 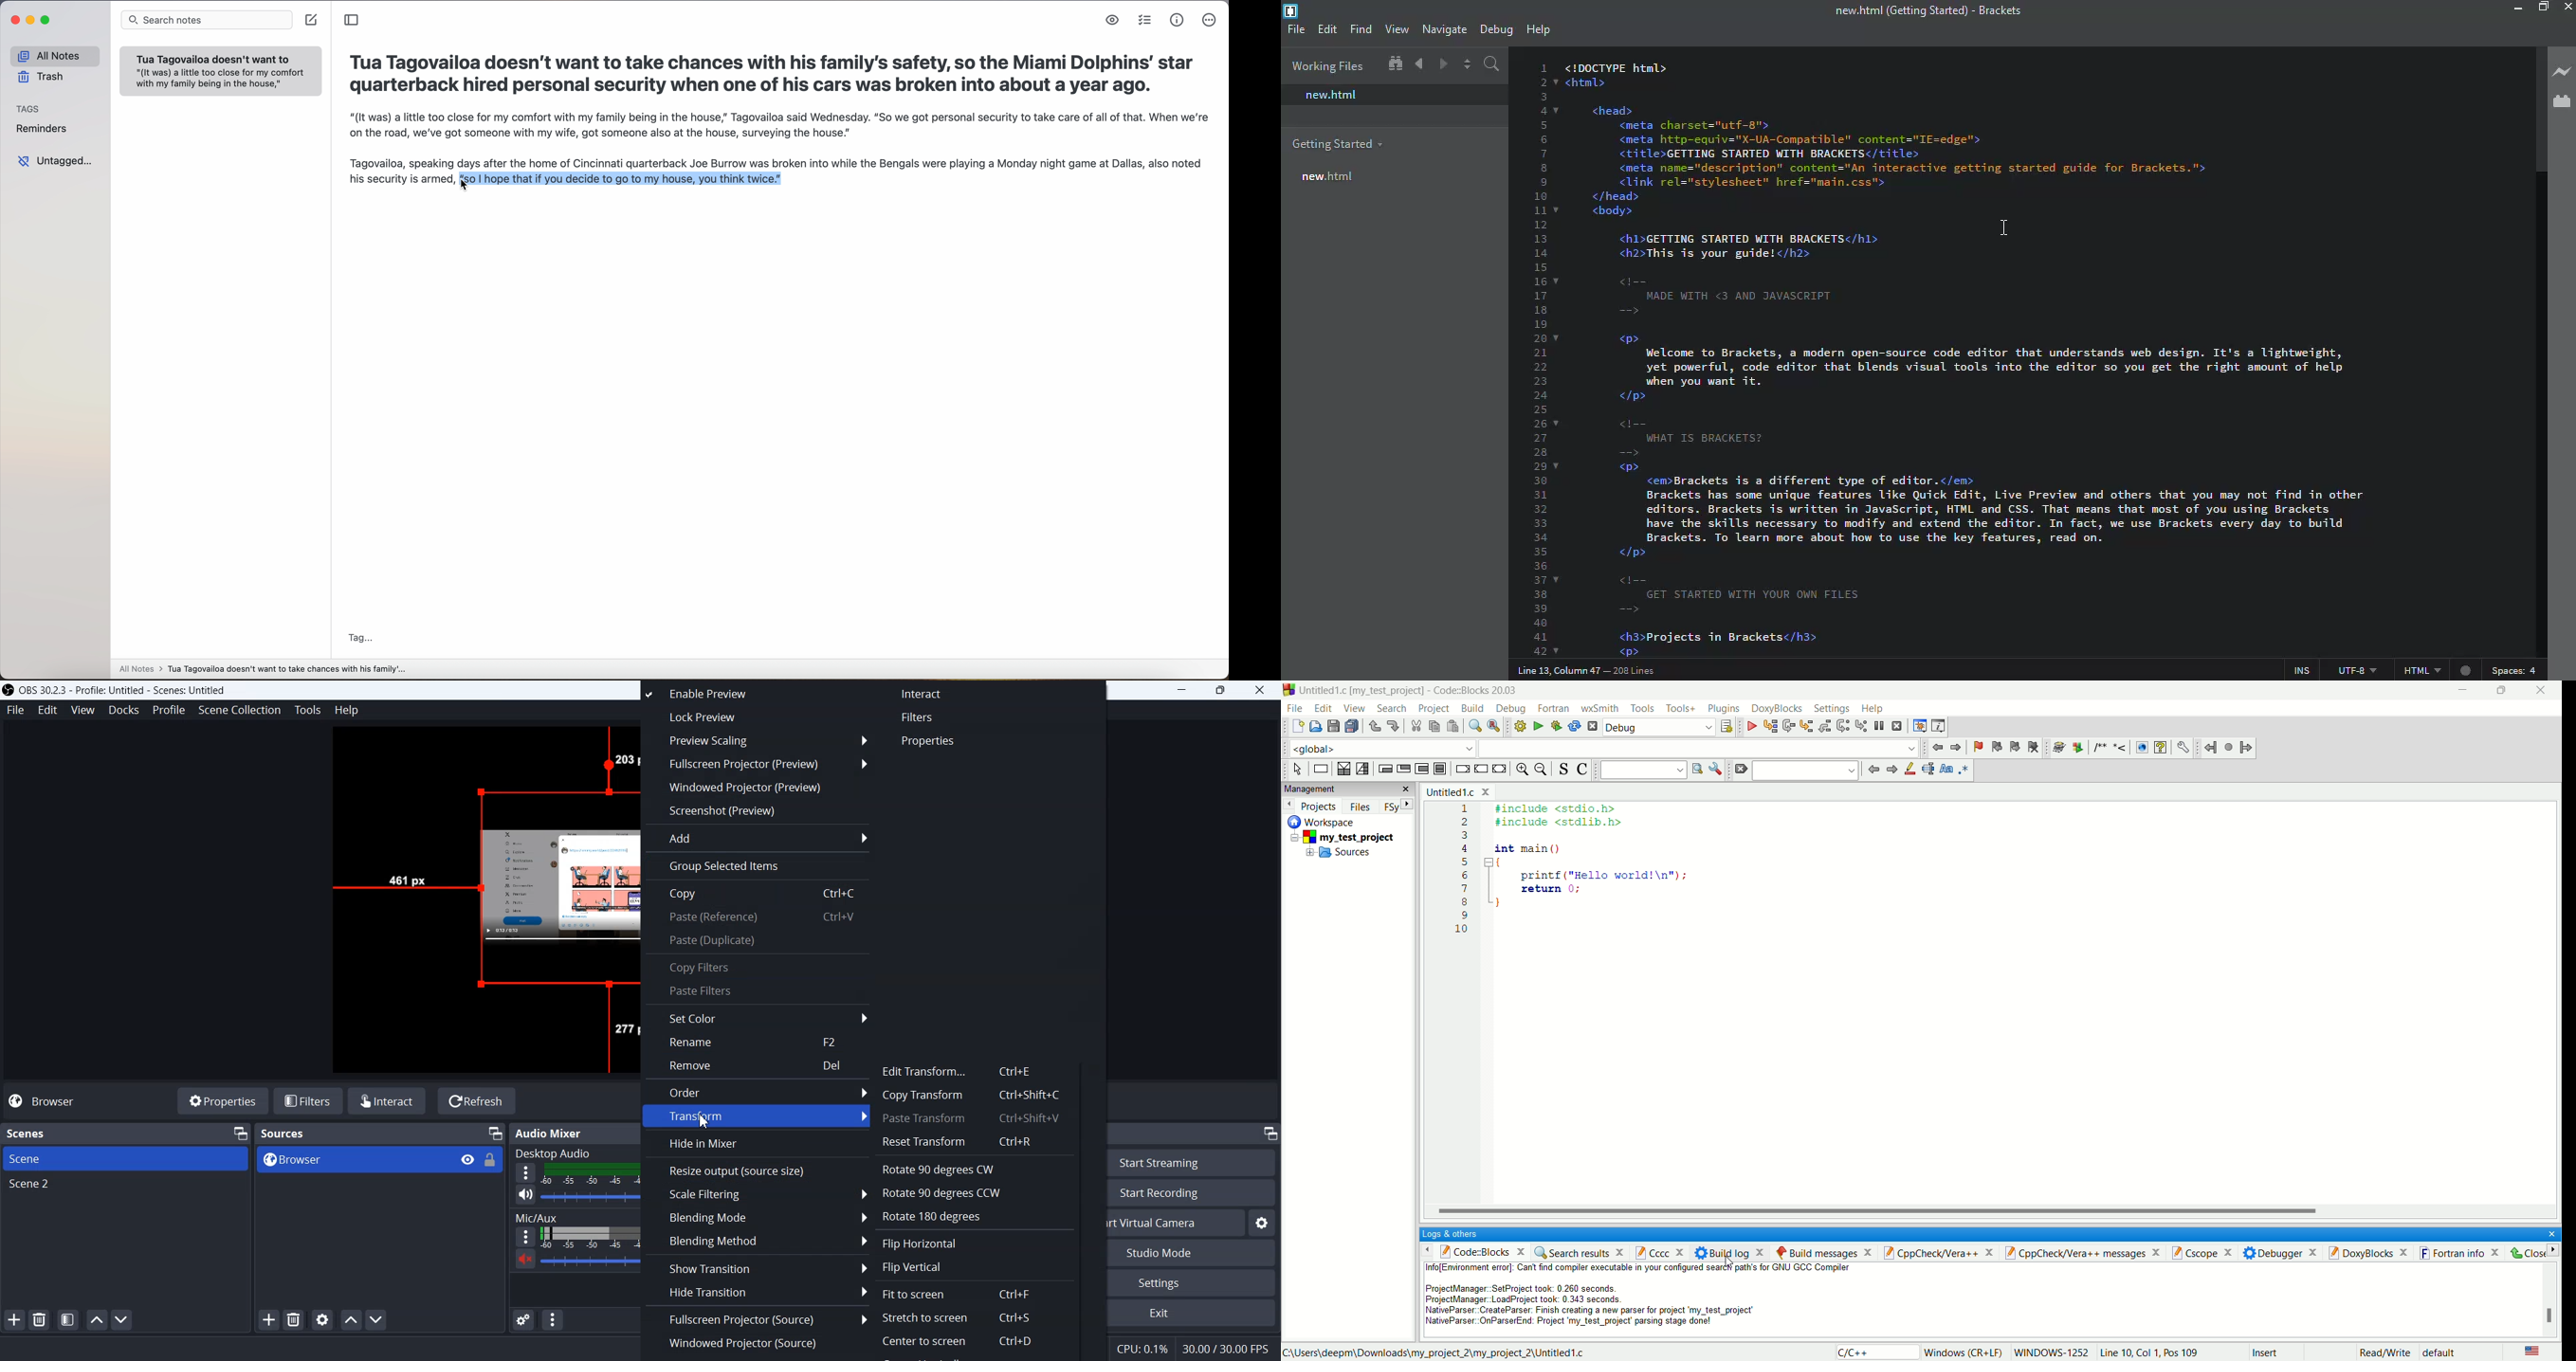 What do you see at coordinates (2013, 749) in the screenshot?
I see `next bookmark` at bounding box center [2013, 749].